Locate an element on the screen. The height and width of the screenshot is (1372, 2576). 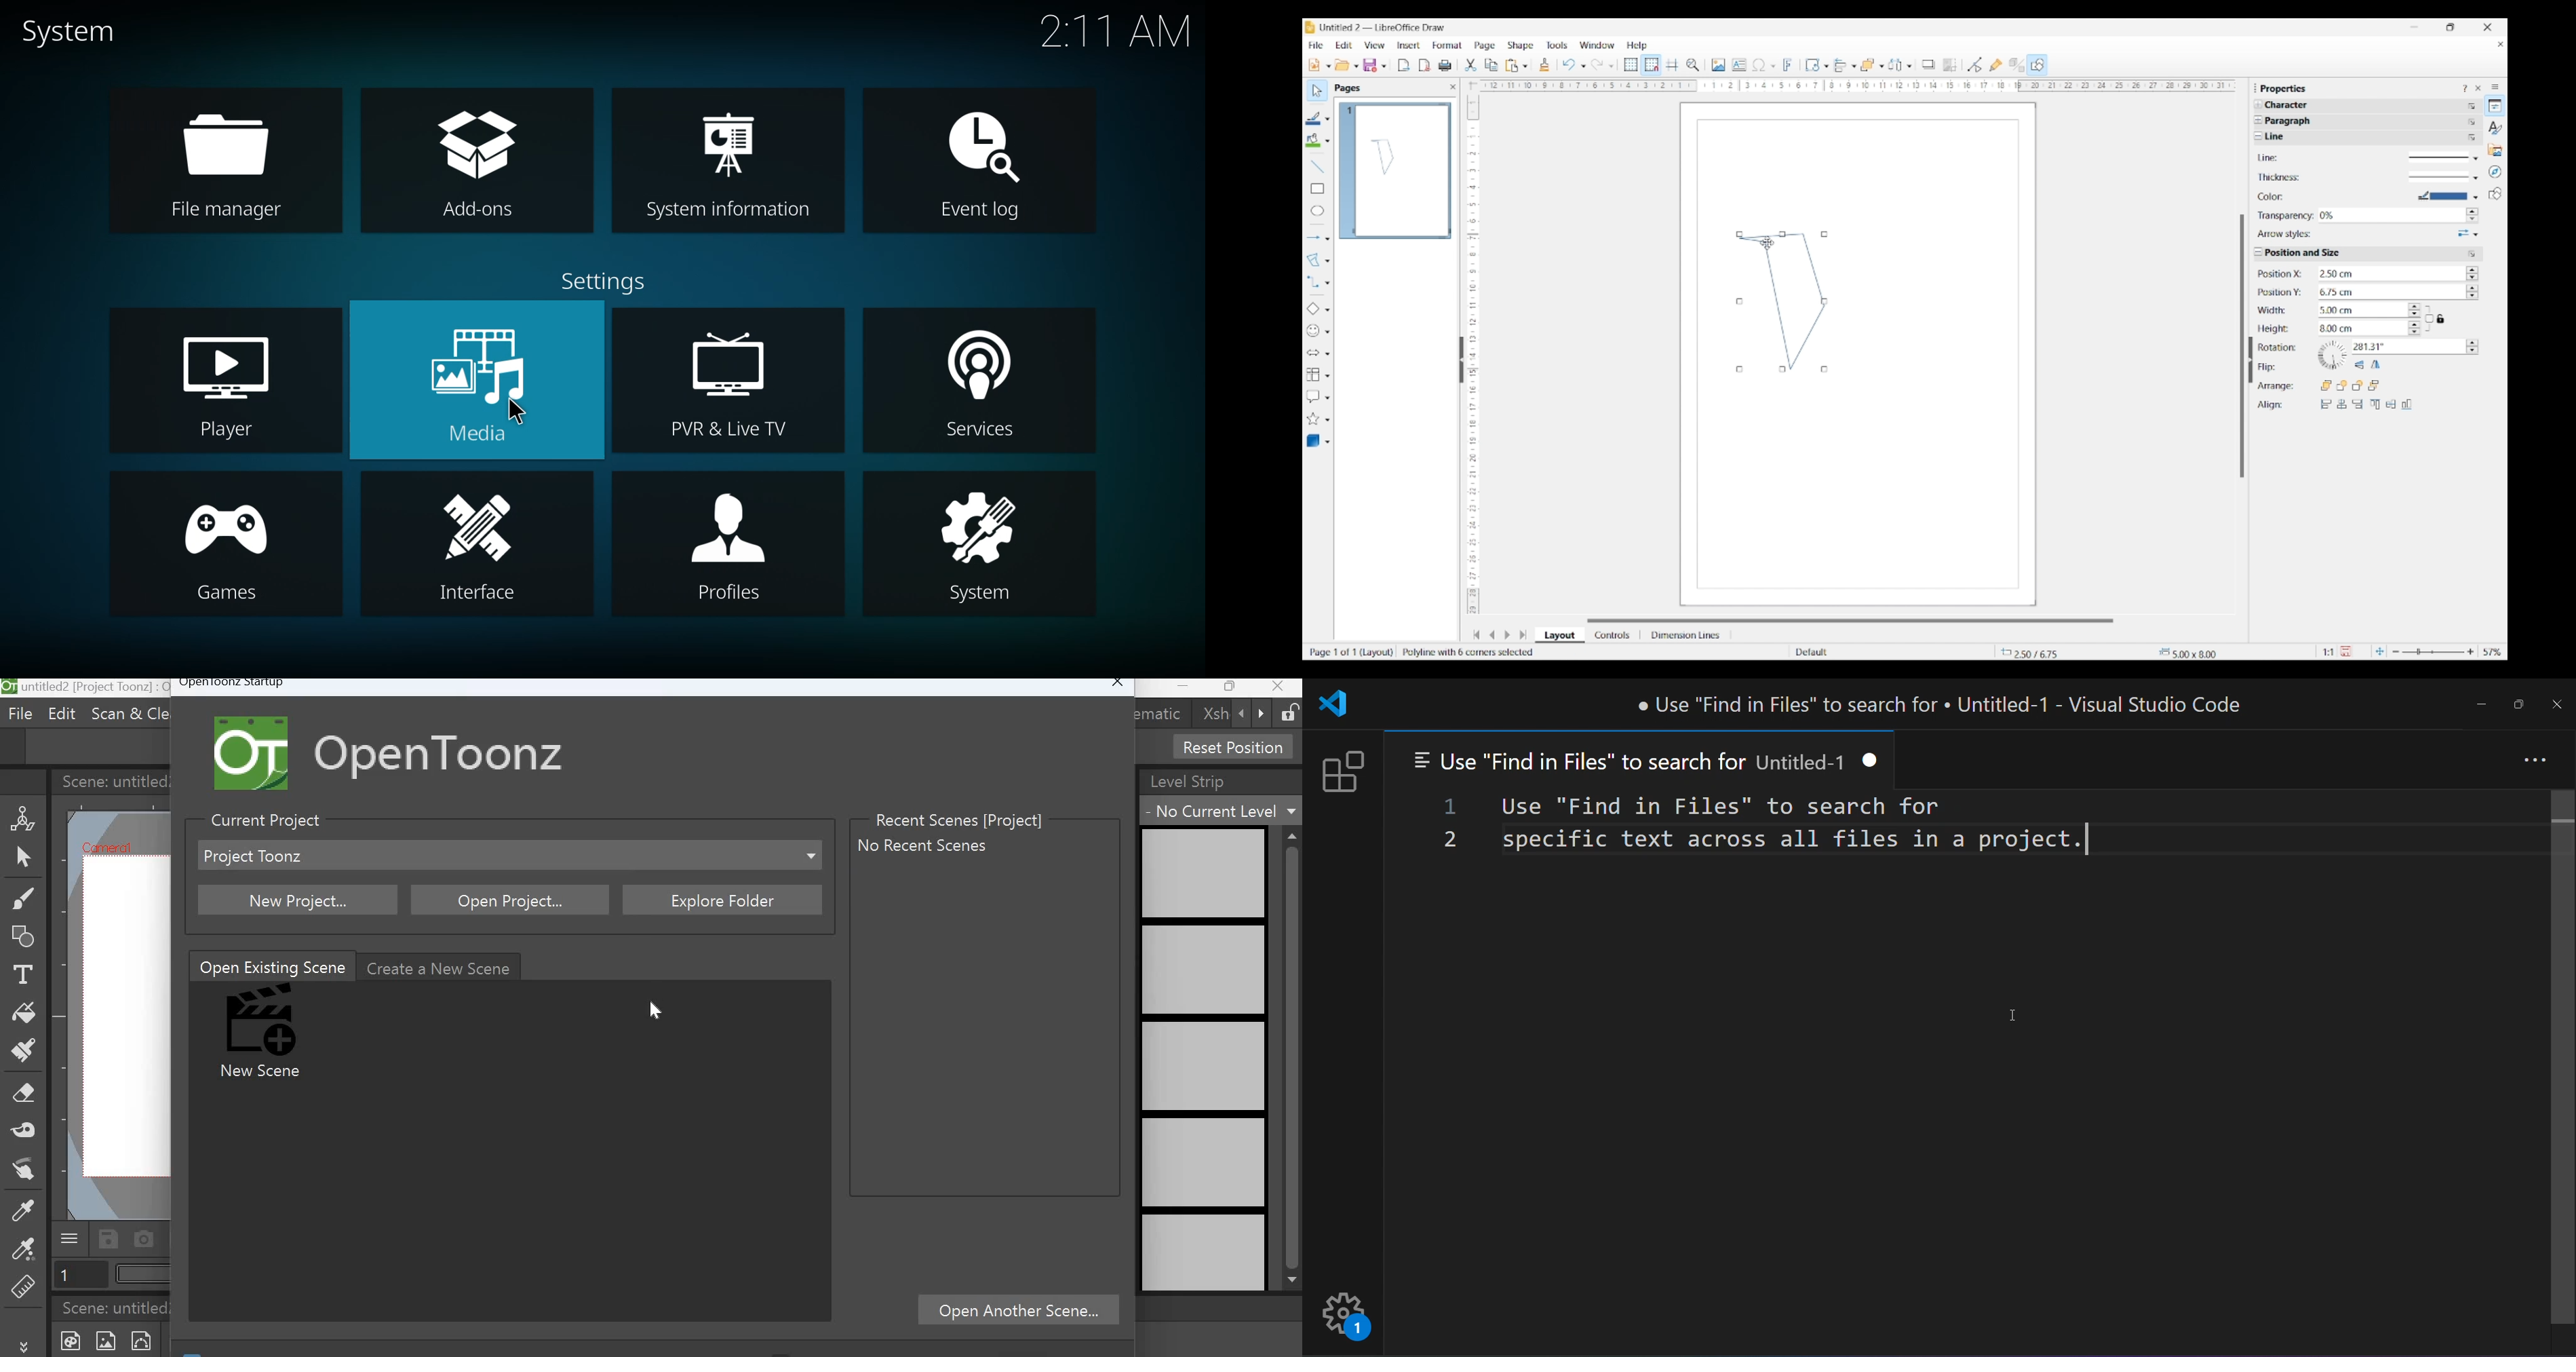
cursor is located at coordinates (517, 414).